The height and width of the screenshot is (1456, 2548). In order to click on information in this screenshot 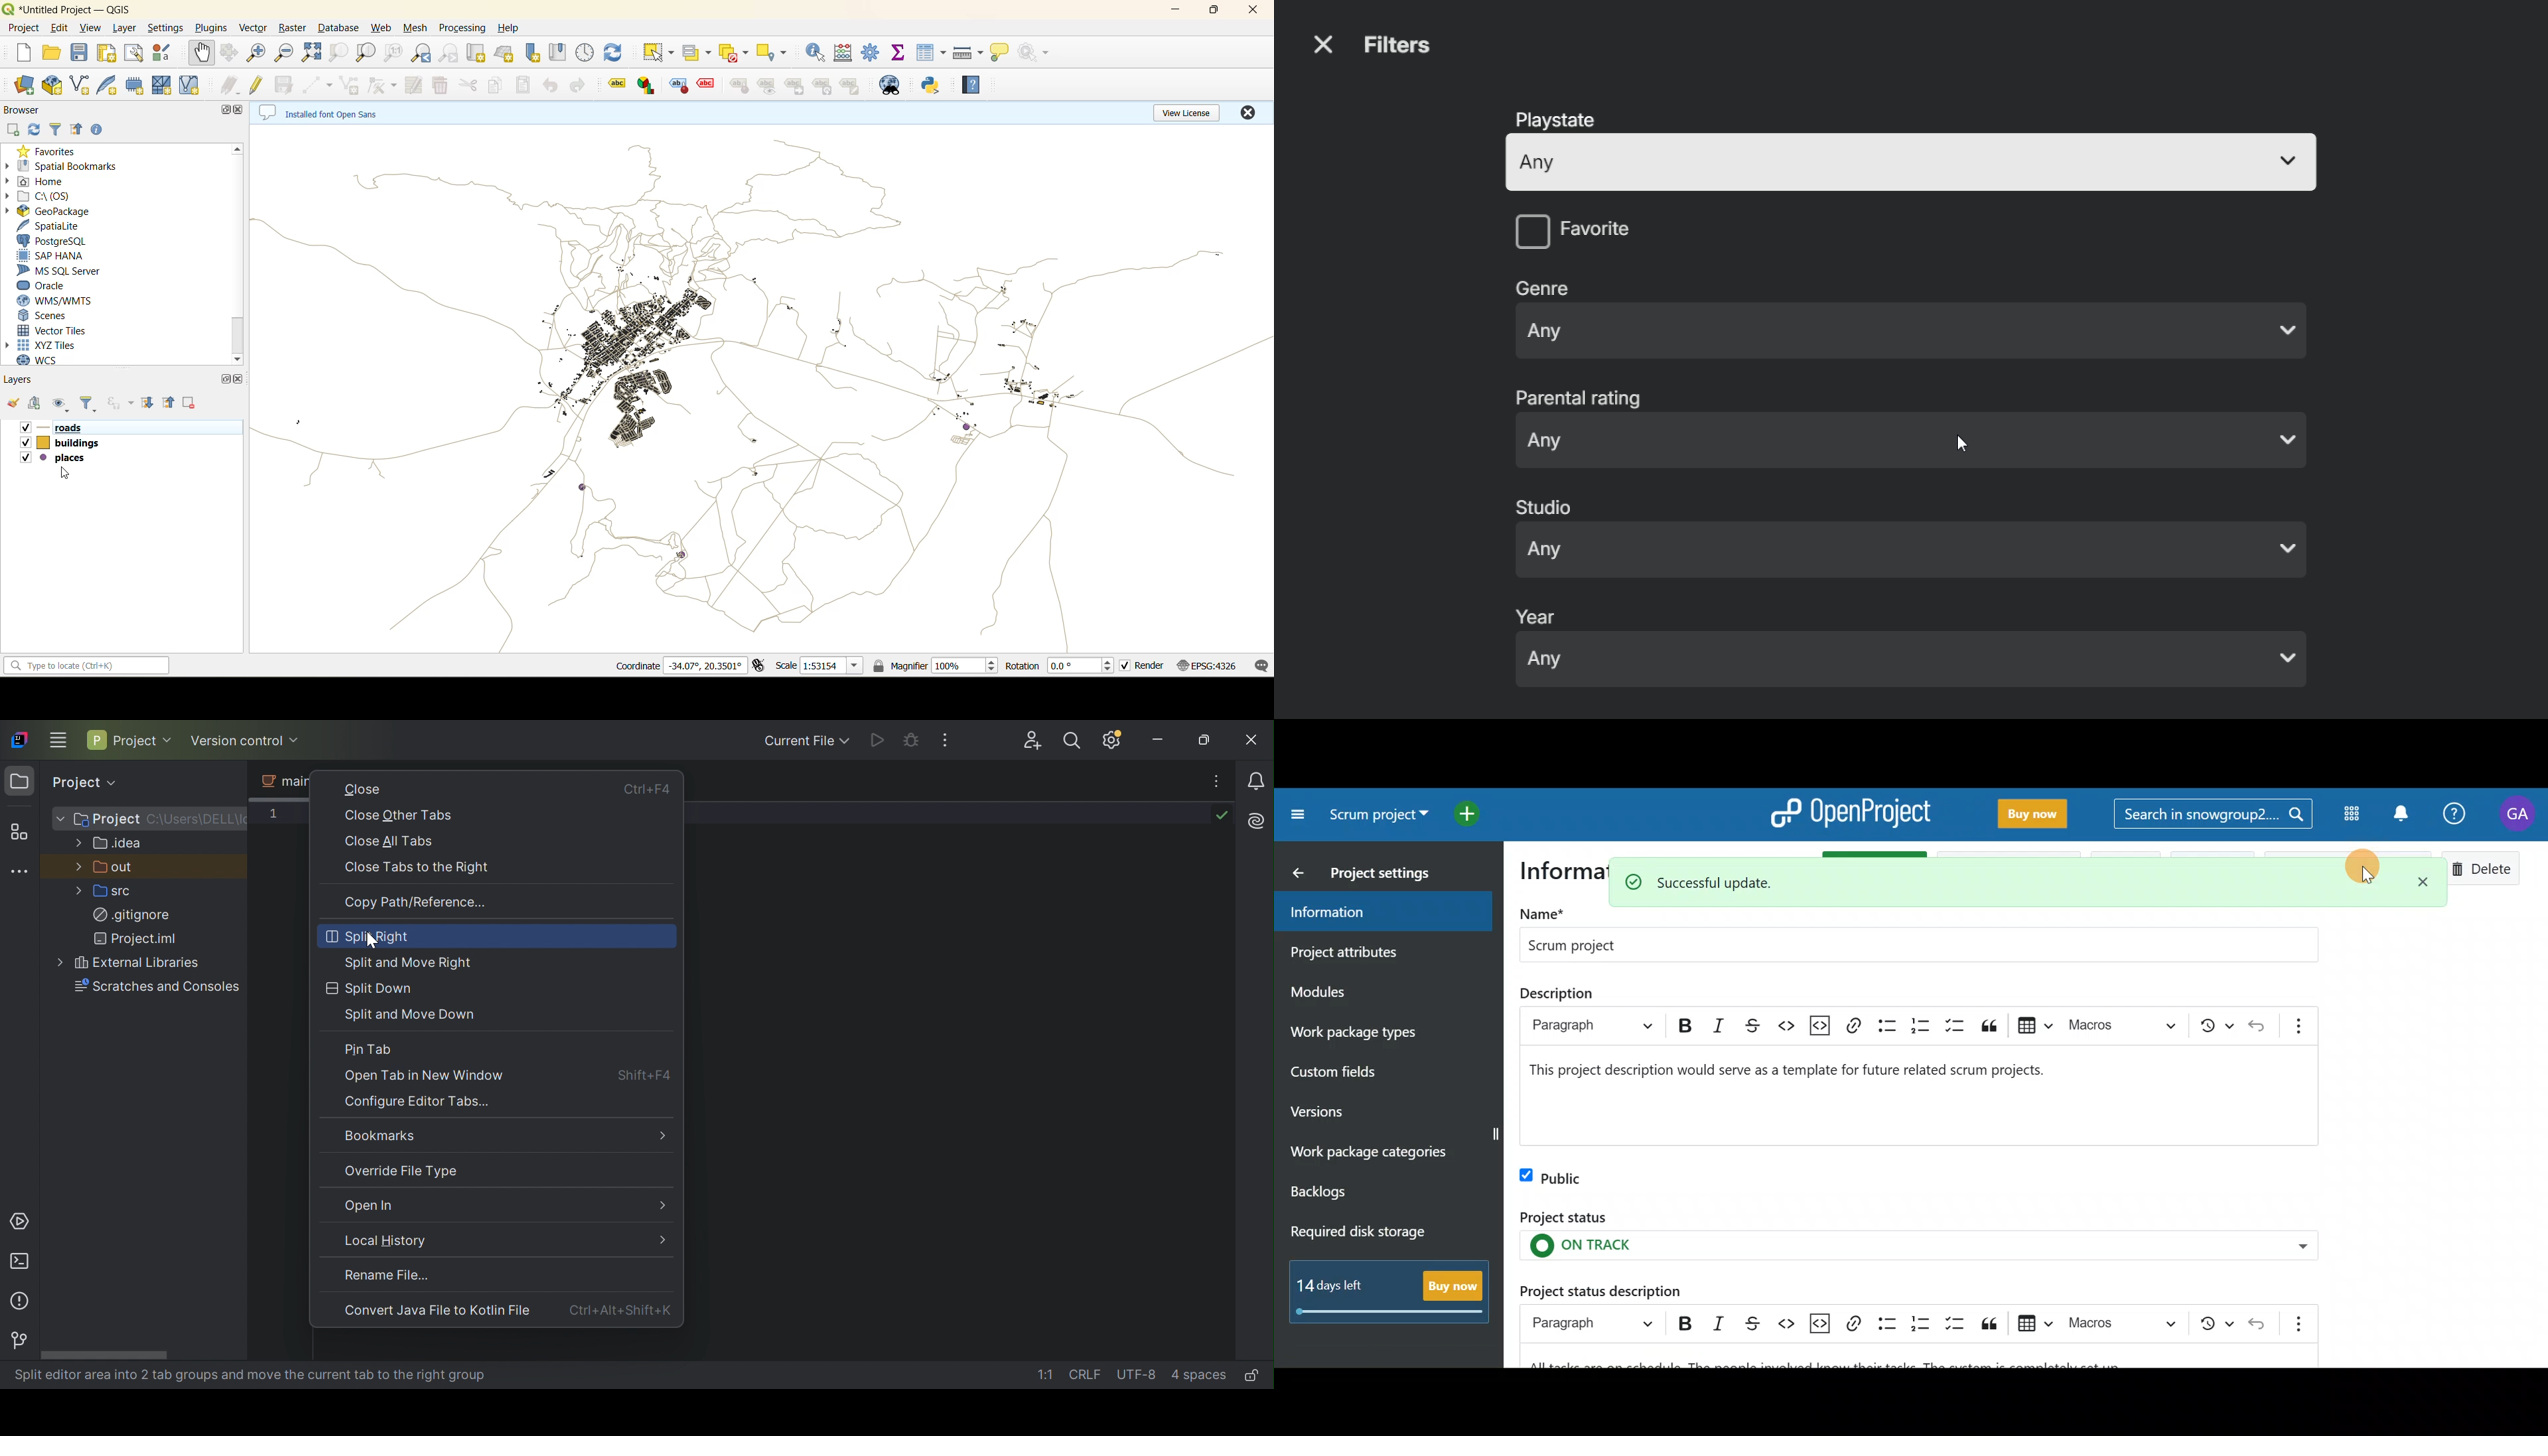, I will do `click(1561, 870)`.